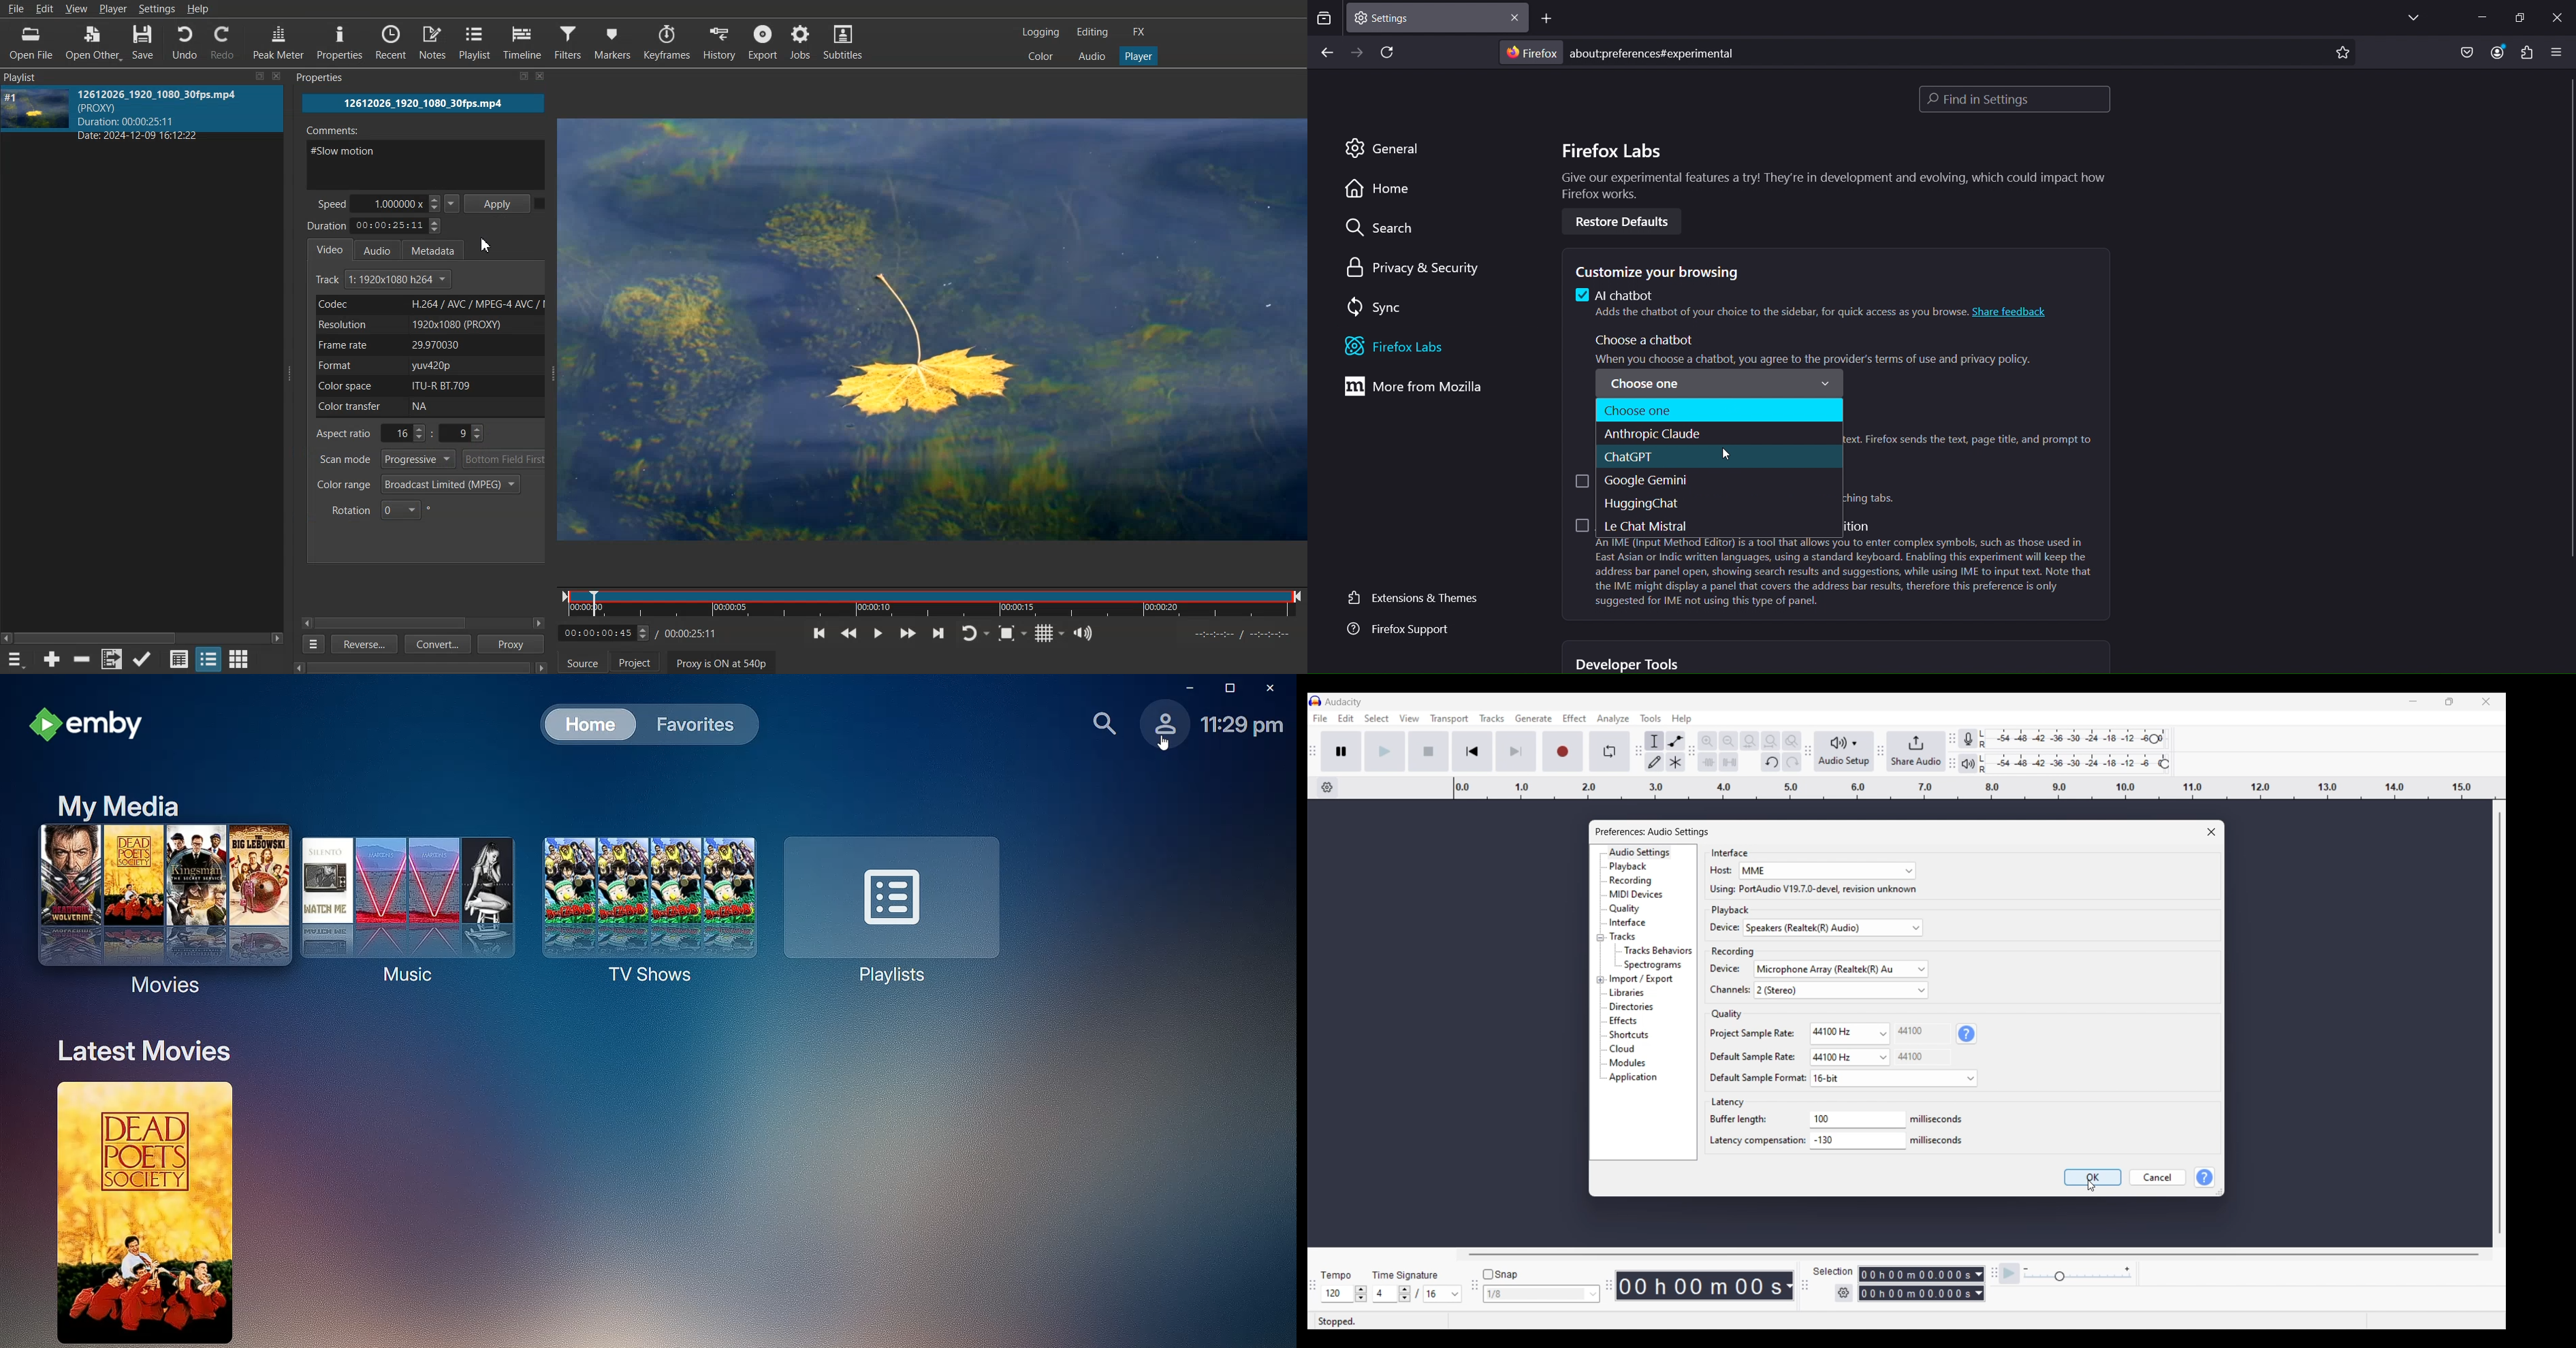 The height and width of the screenshot is (1372, 2576). Describe the element at coordinates (2206, 1178) in the screenshot. I see `Help` at that location.